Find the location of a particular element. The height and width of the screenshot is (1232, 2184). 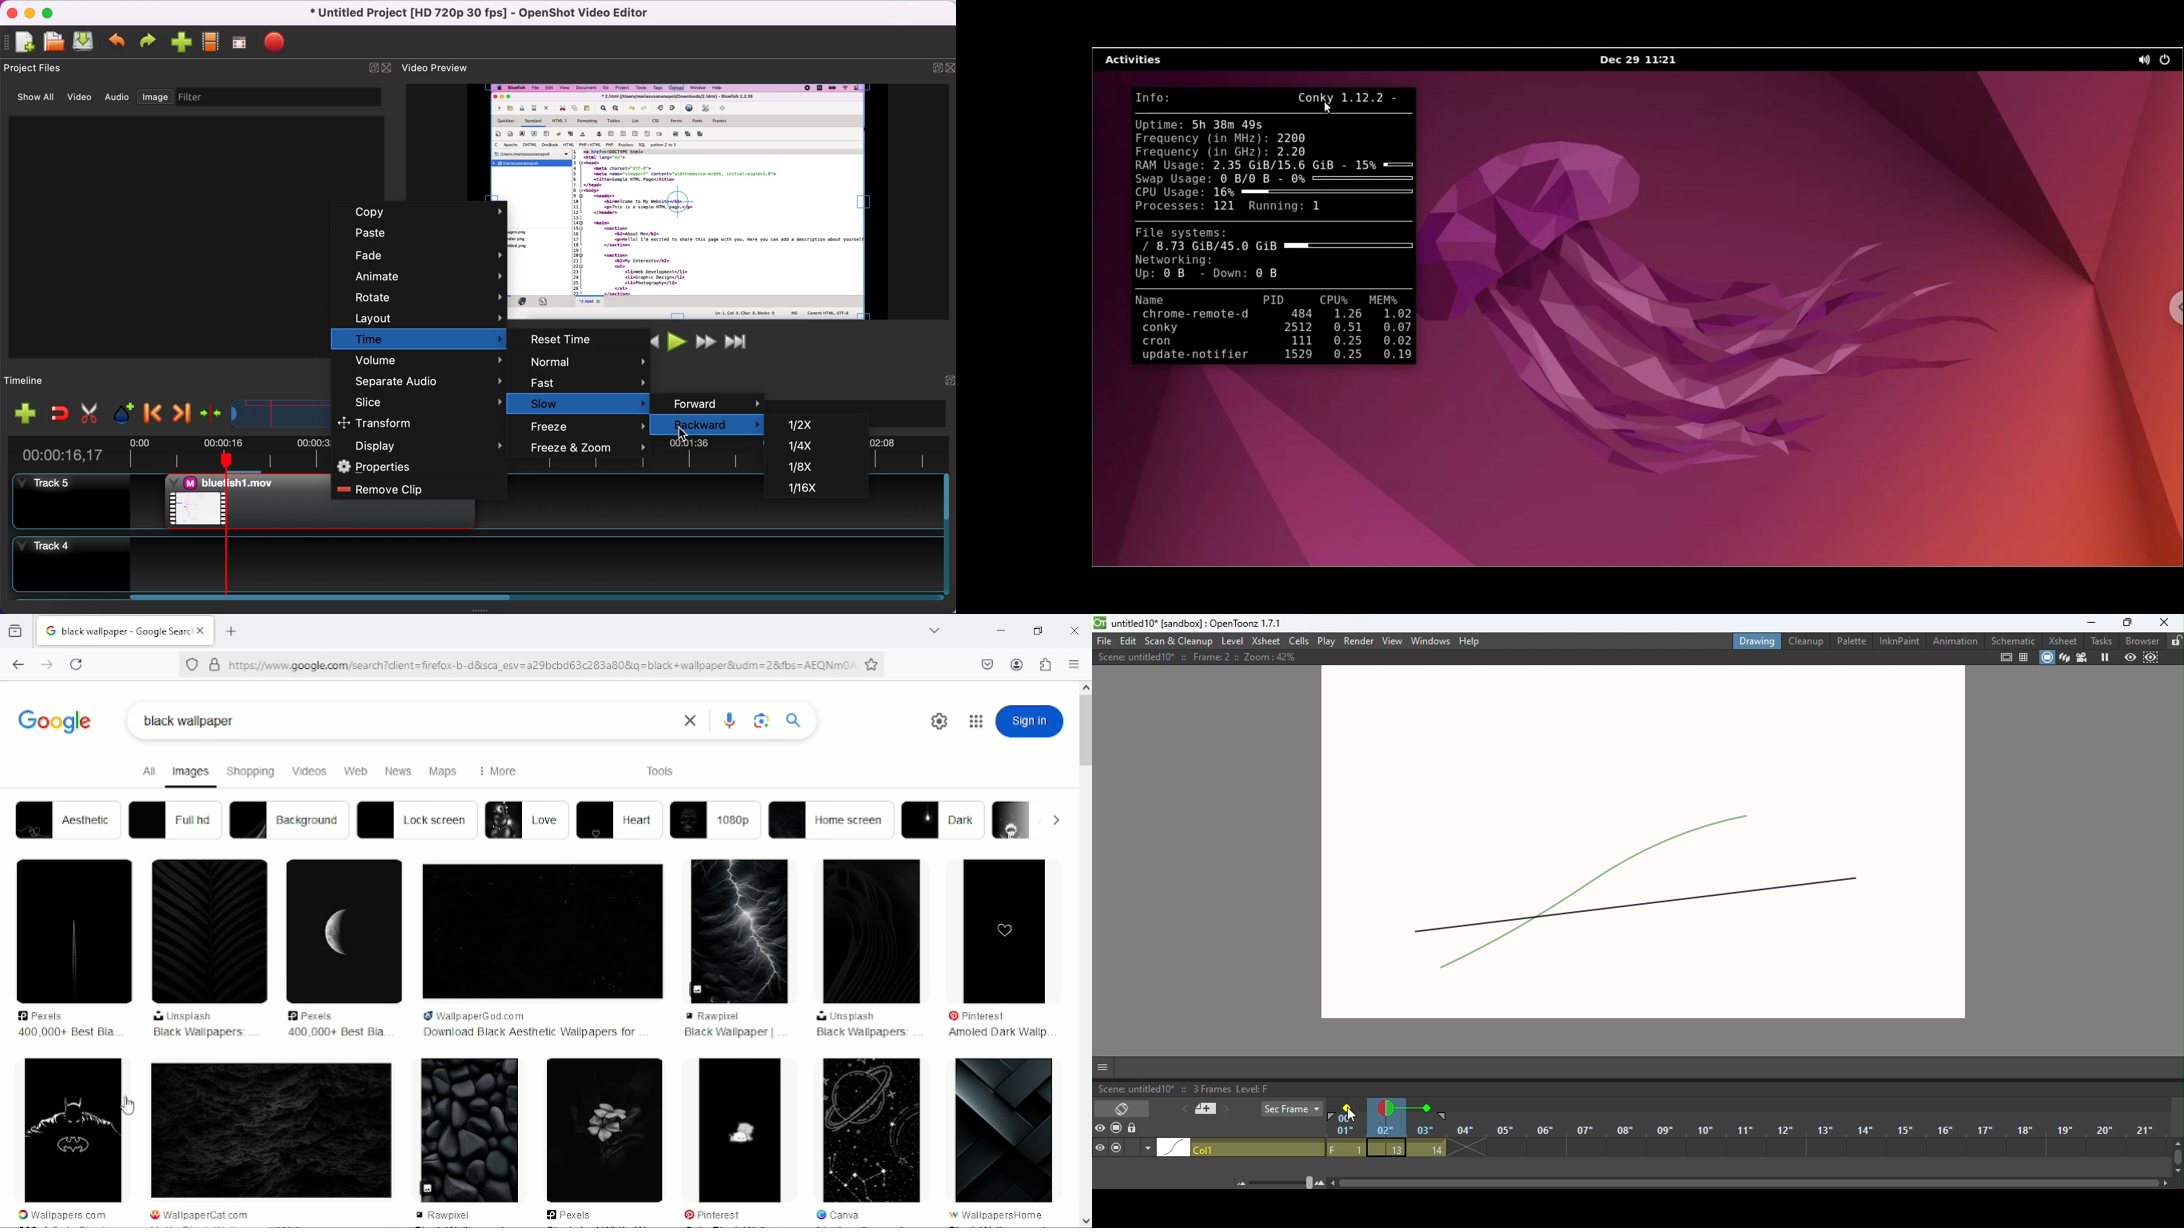

maps is located at coordinates (443, 772).